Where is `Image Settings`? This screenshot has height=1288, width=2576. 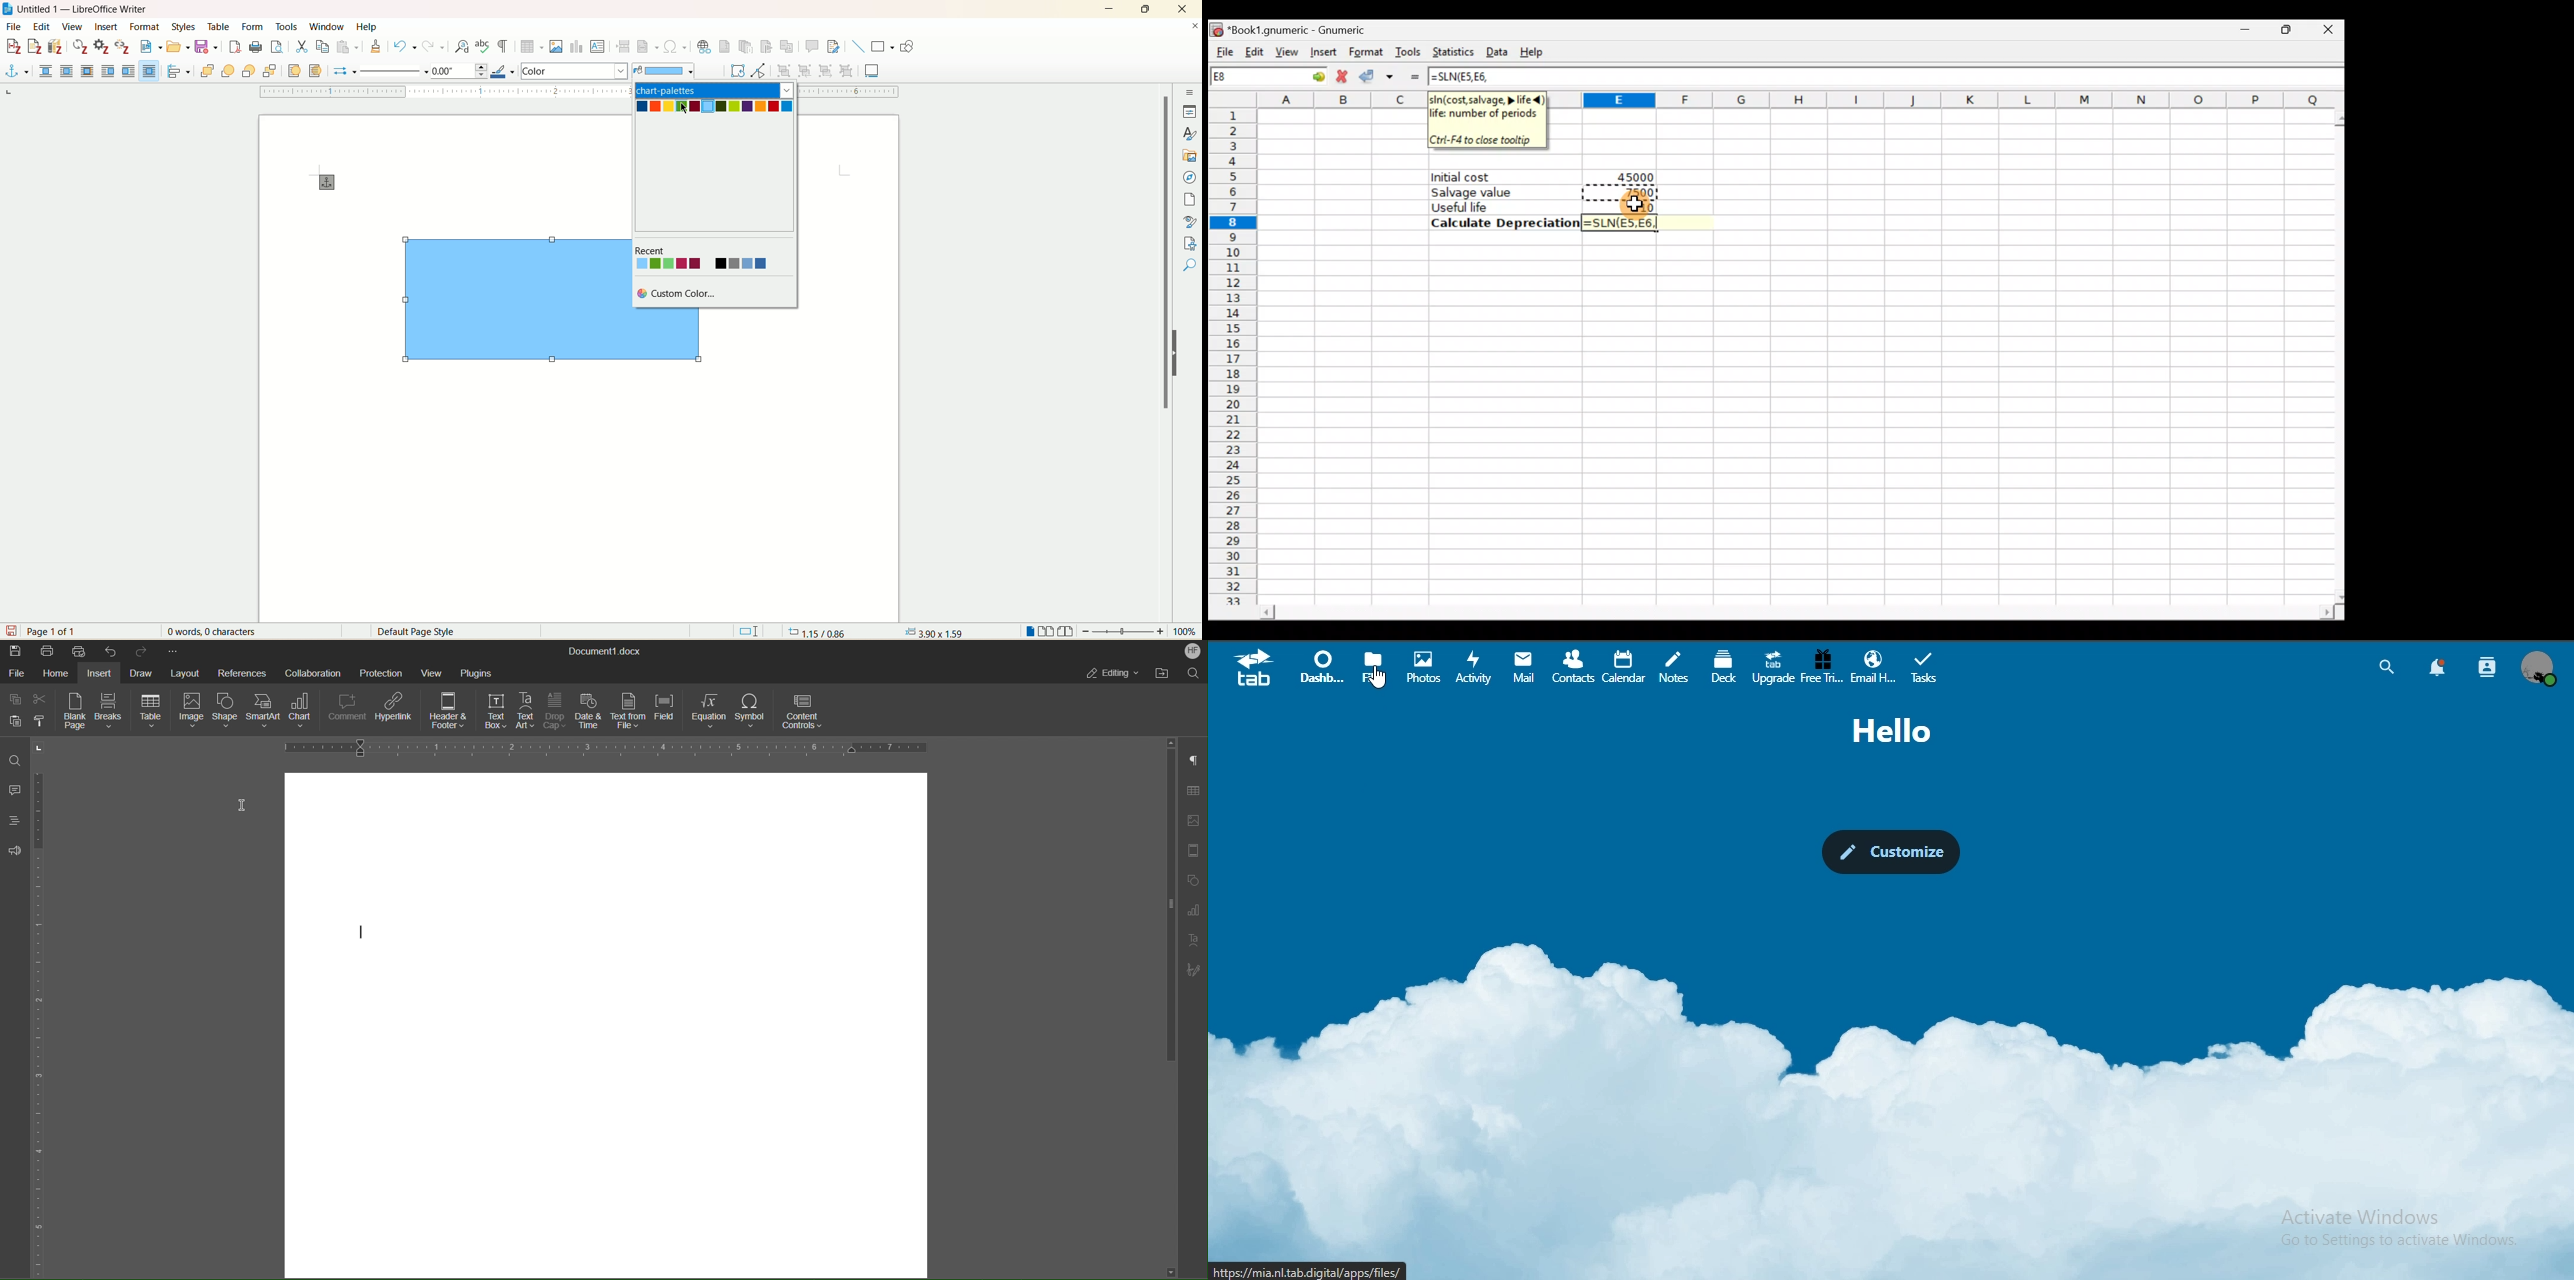
Image Settings is located at coordinates (1192, 821).